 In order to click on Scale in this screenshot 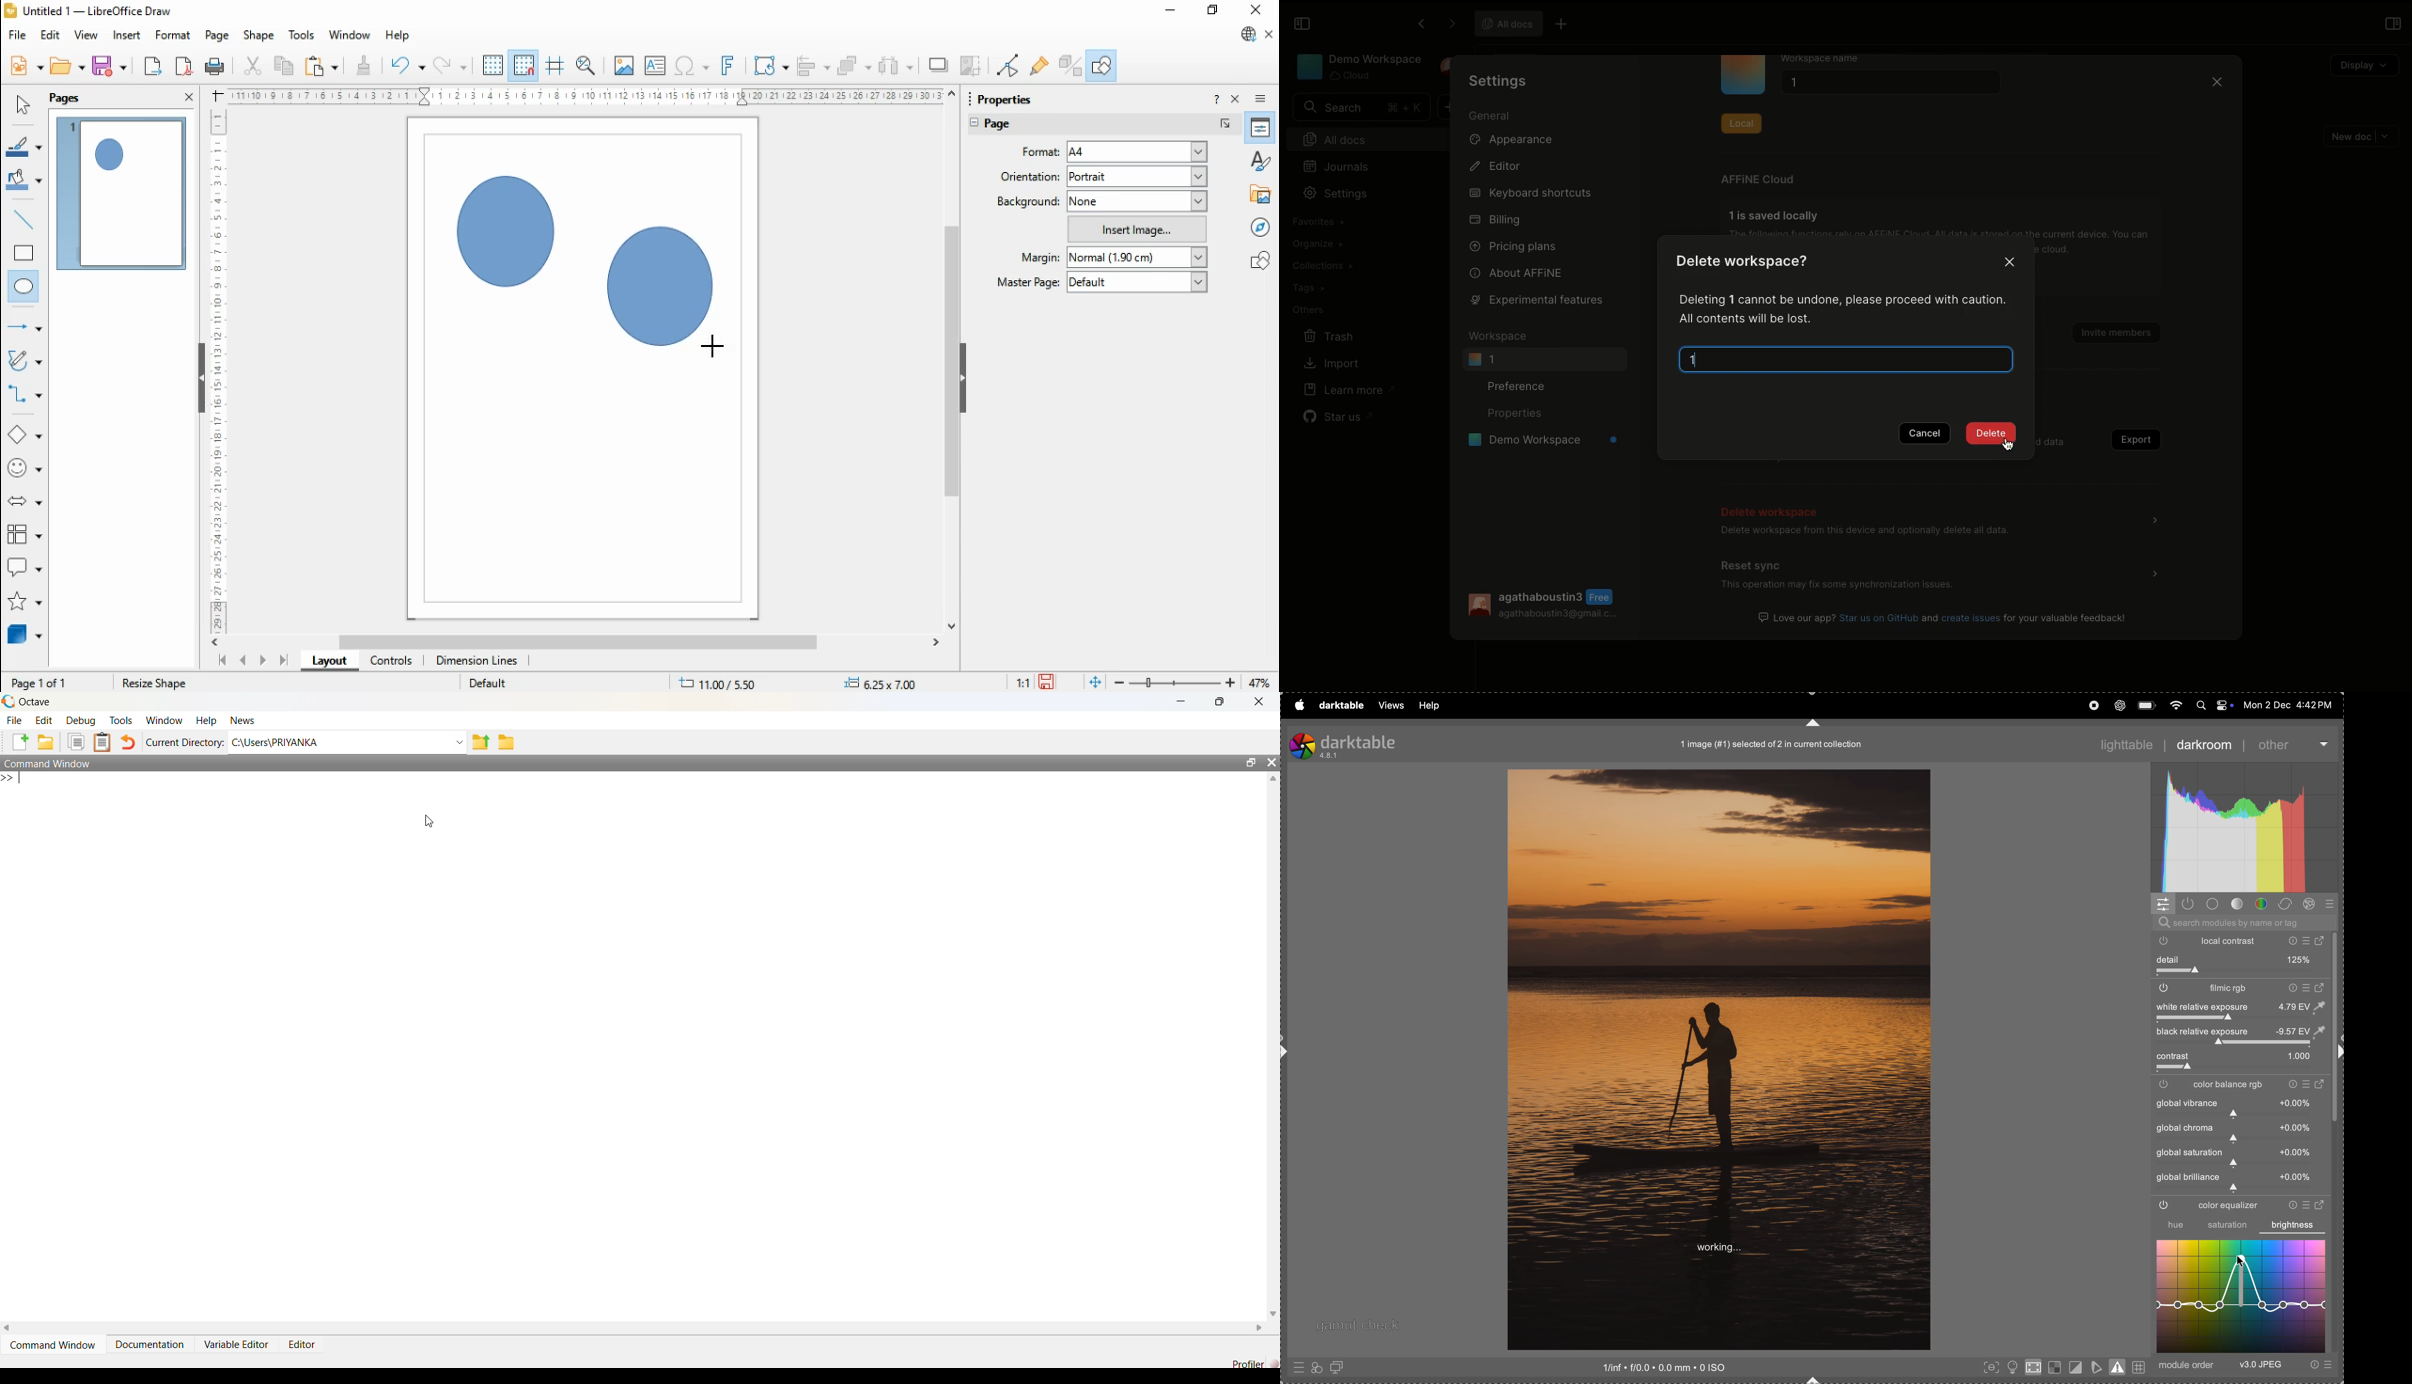, I will do `click(585, 96)`.